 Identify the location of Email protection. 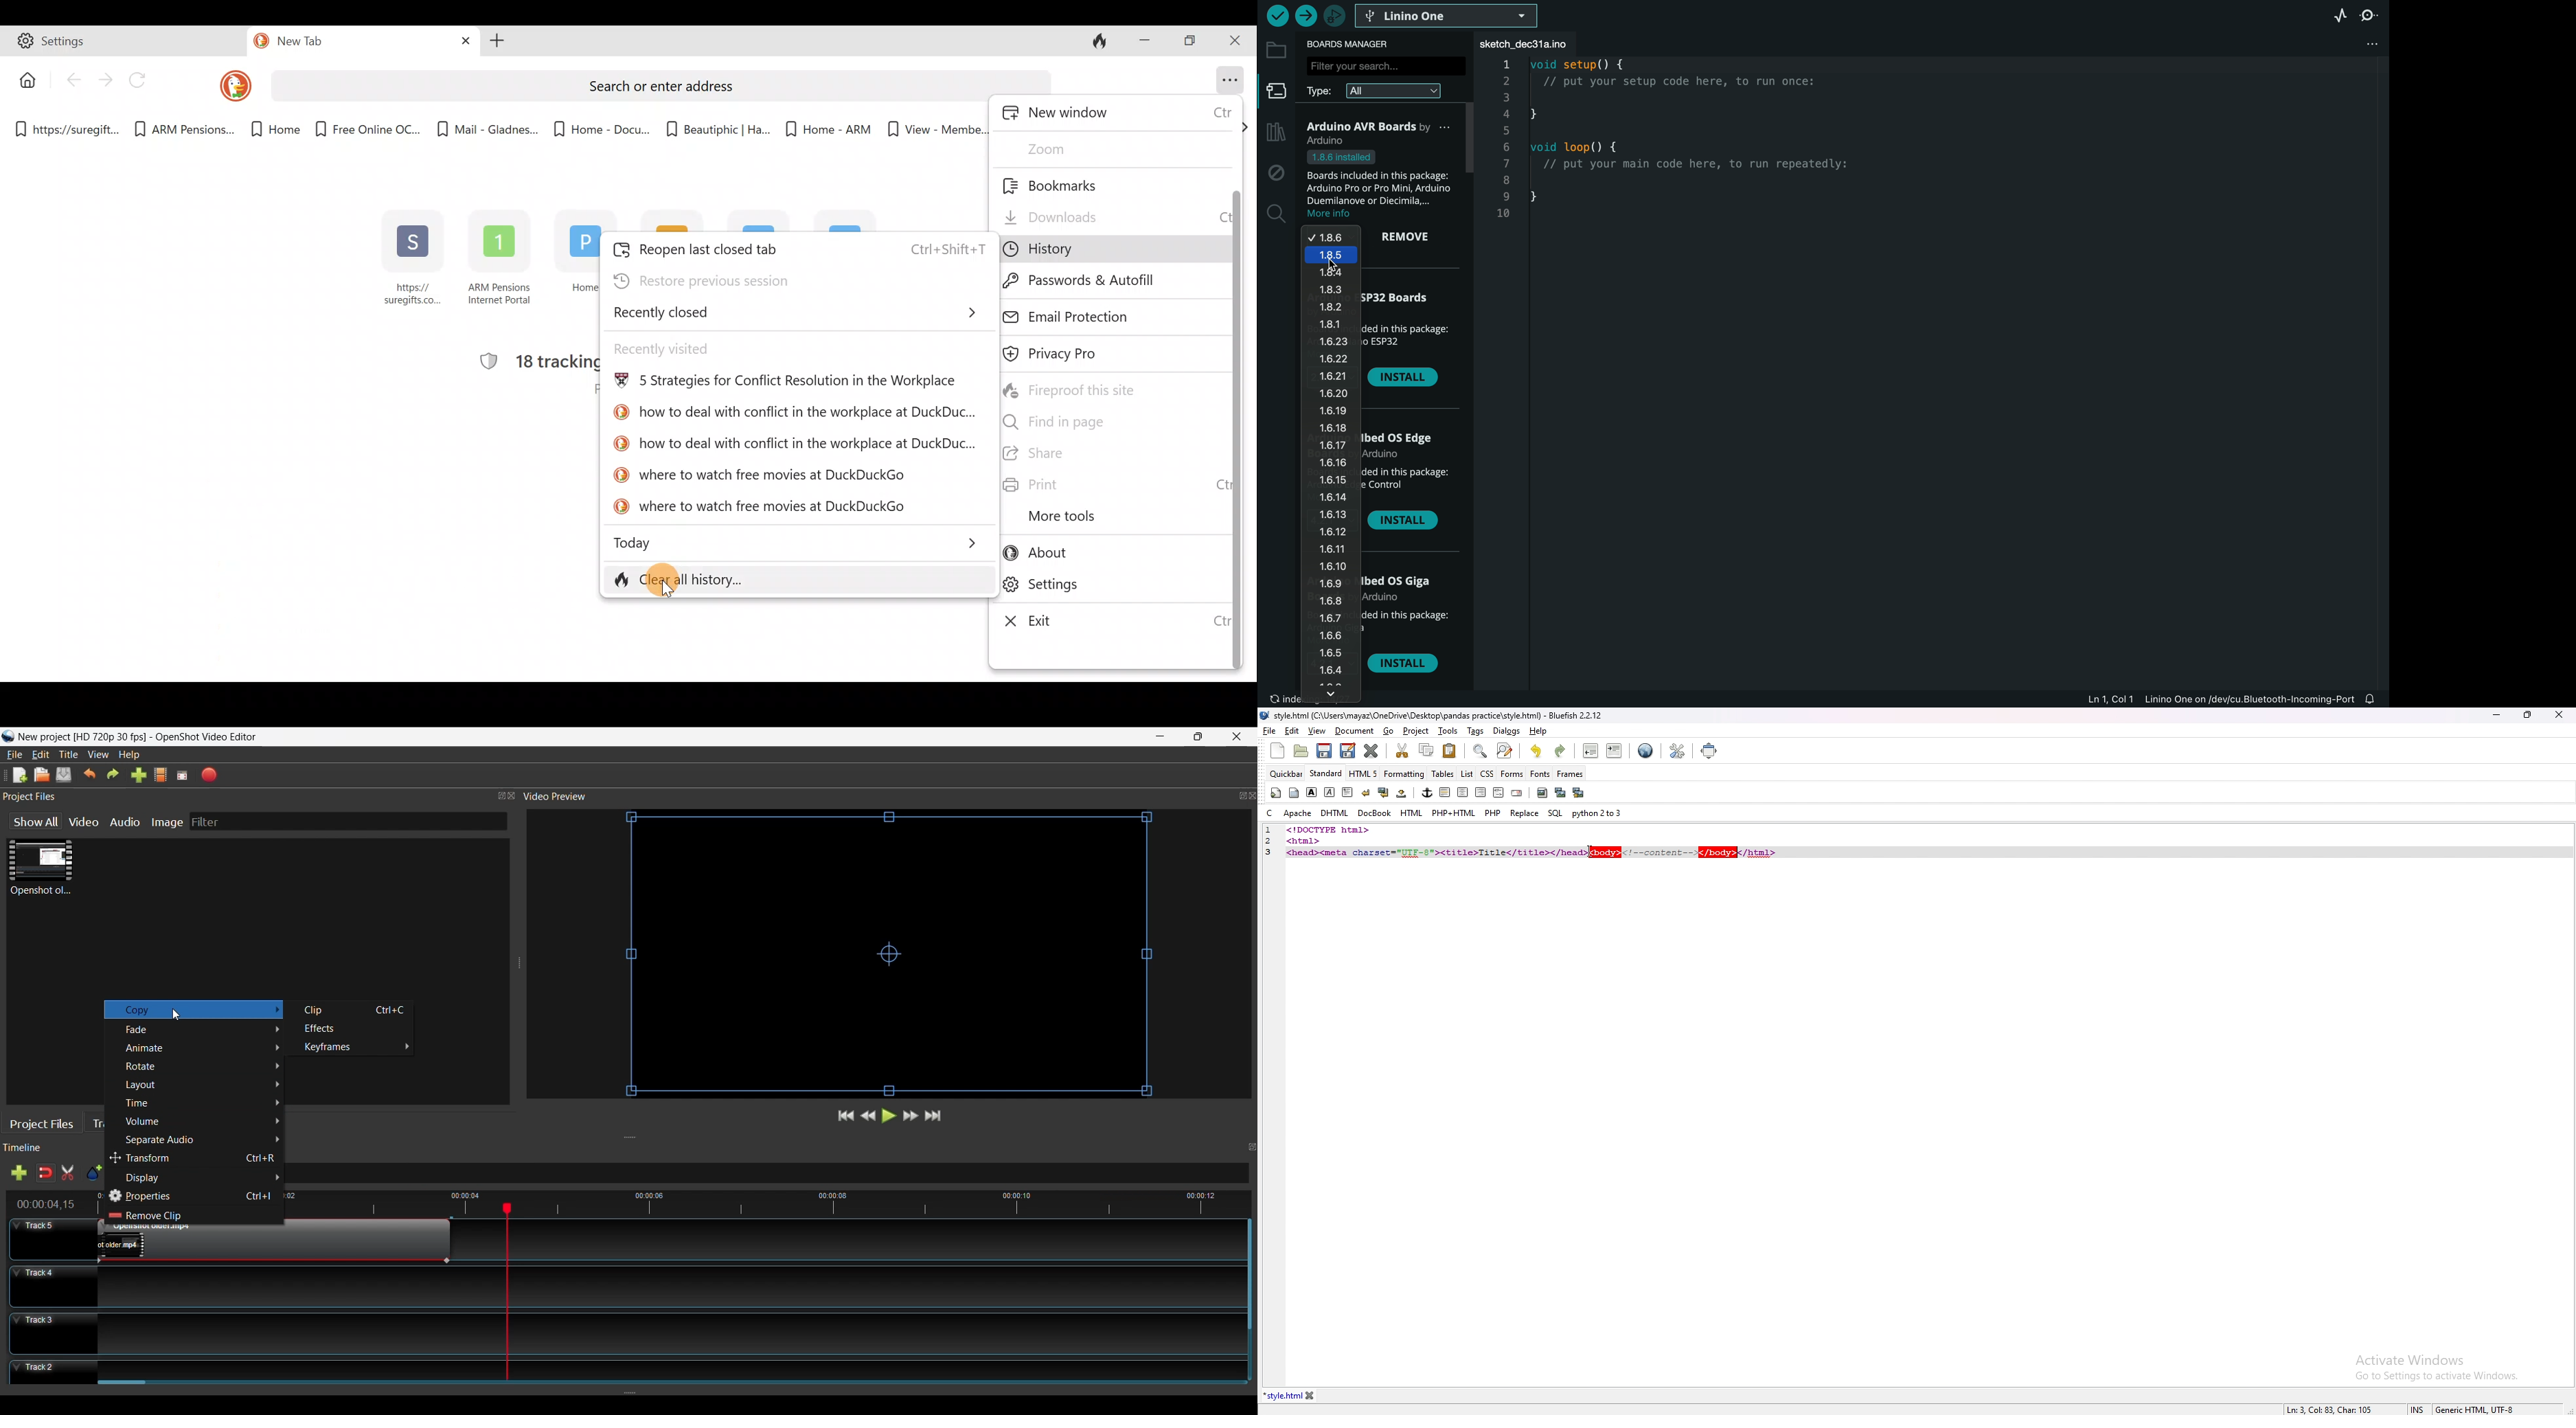
(1104, 314).